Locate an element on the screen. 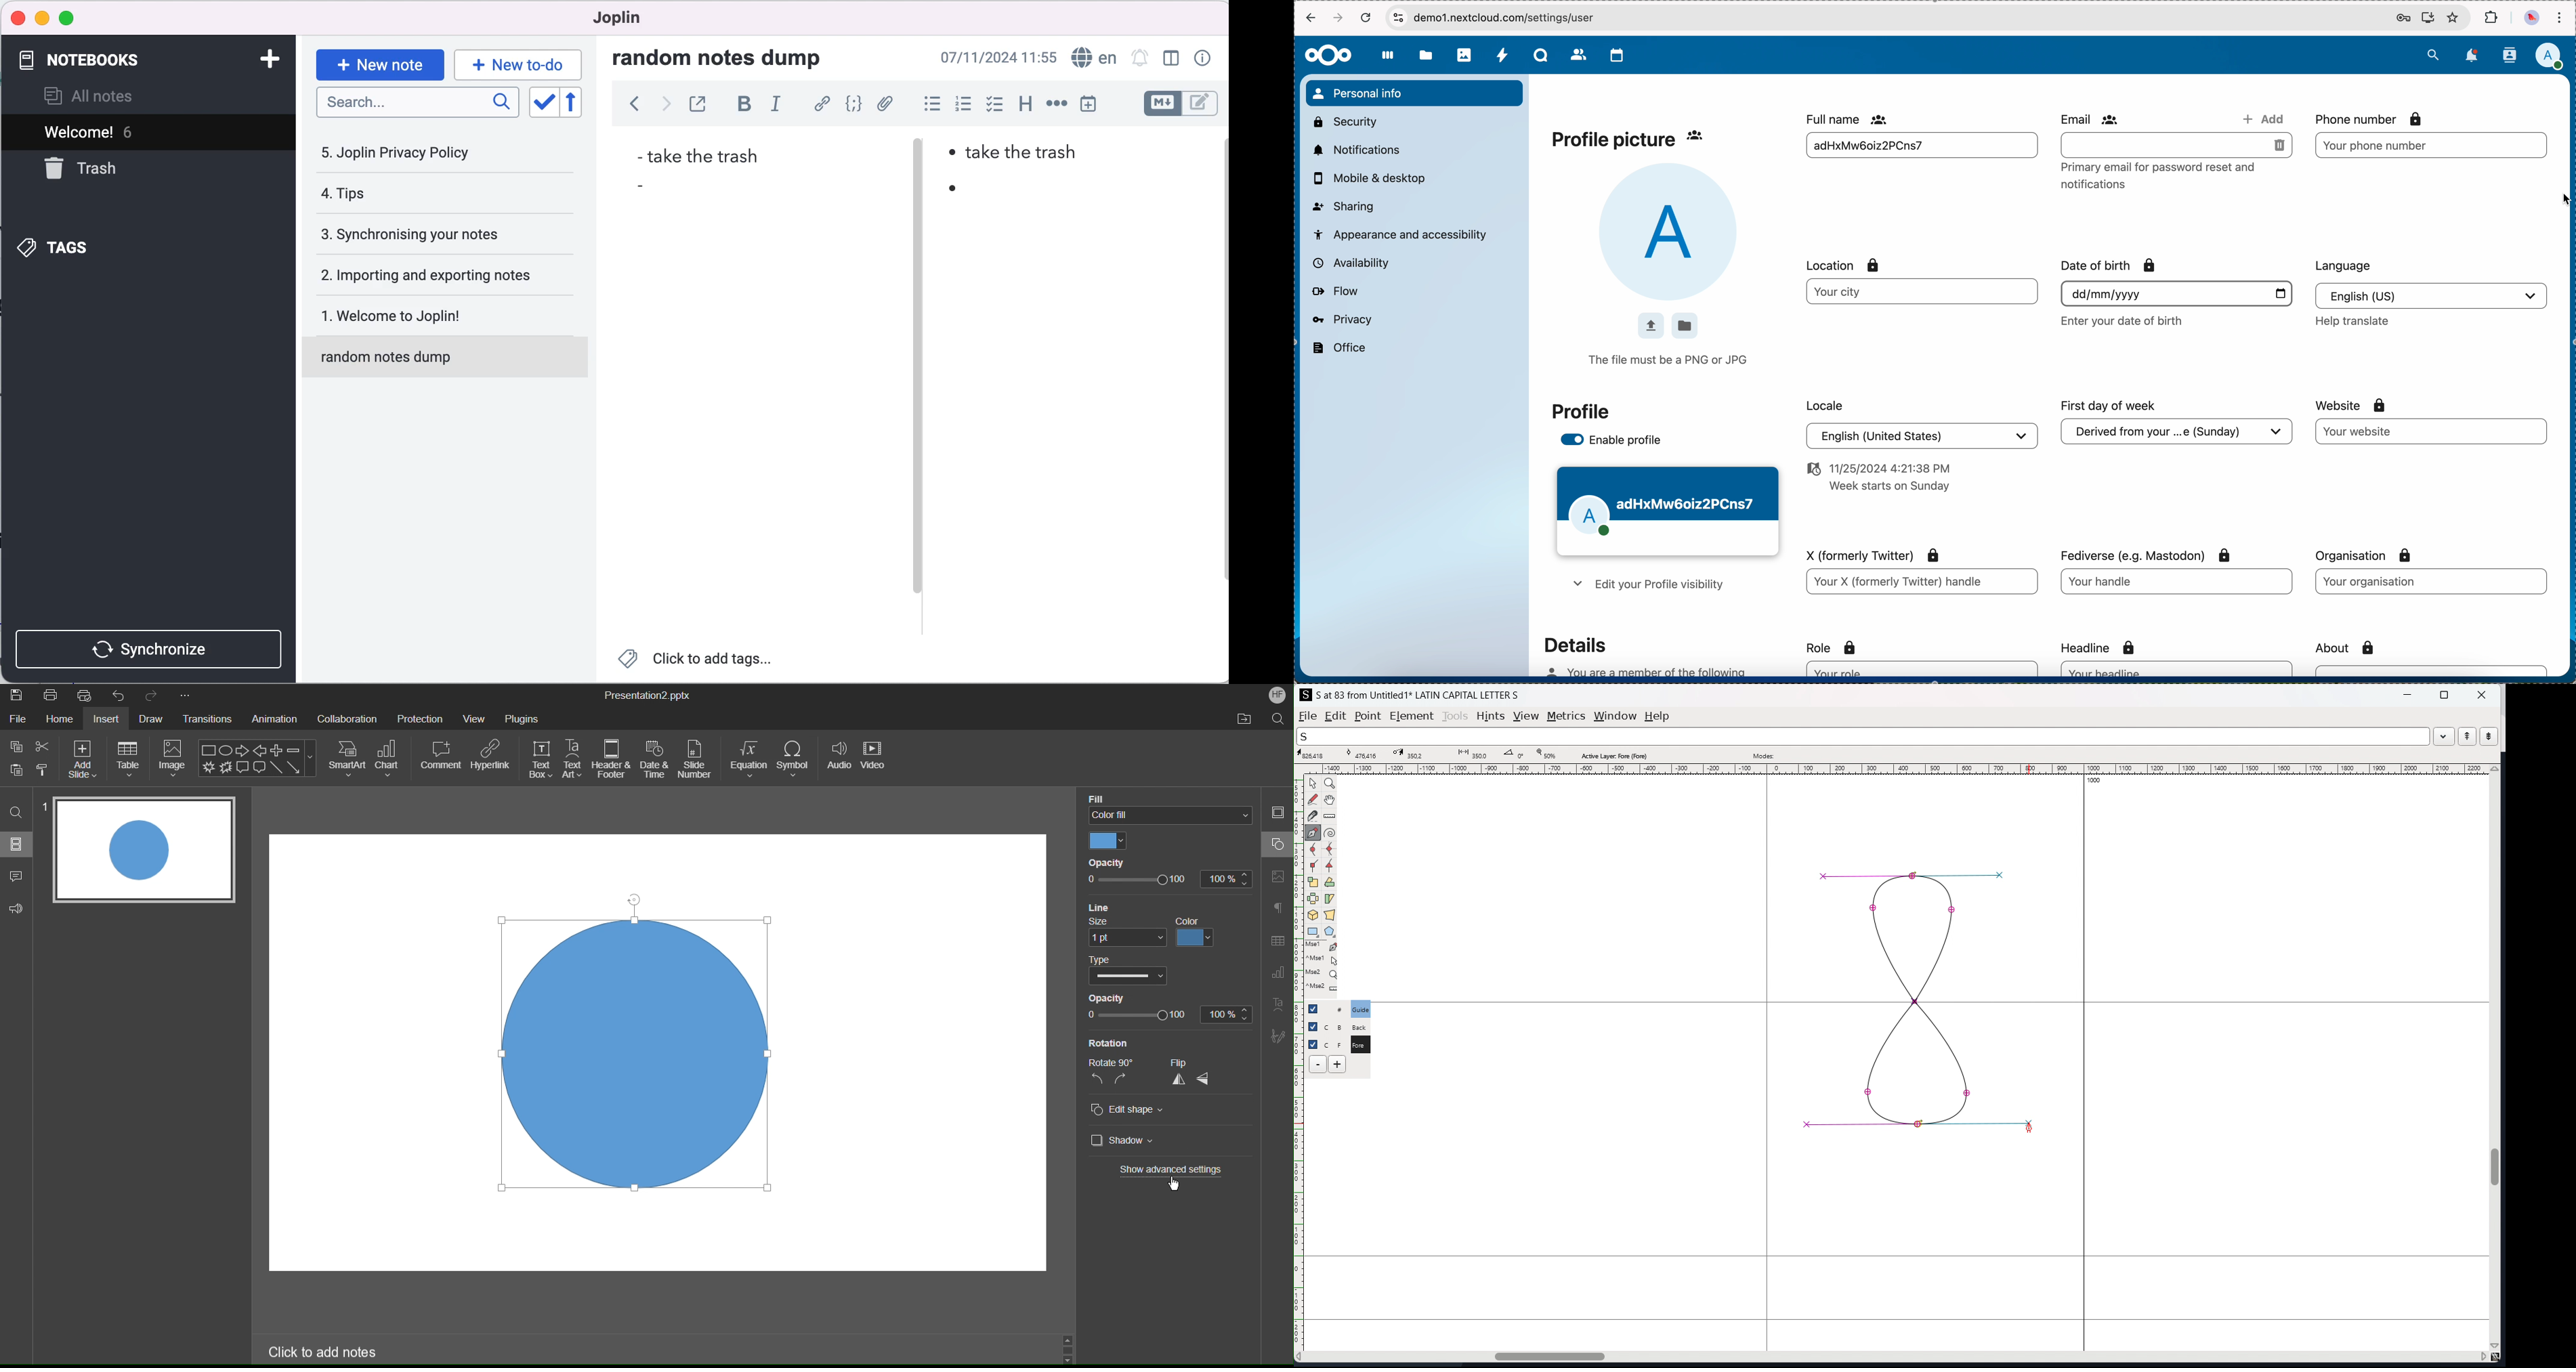  maximize is located at coordinates (67, 19).